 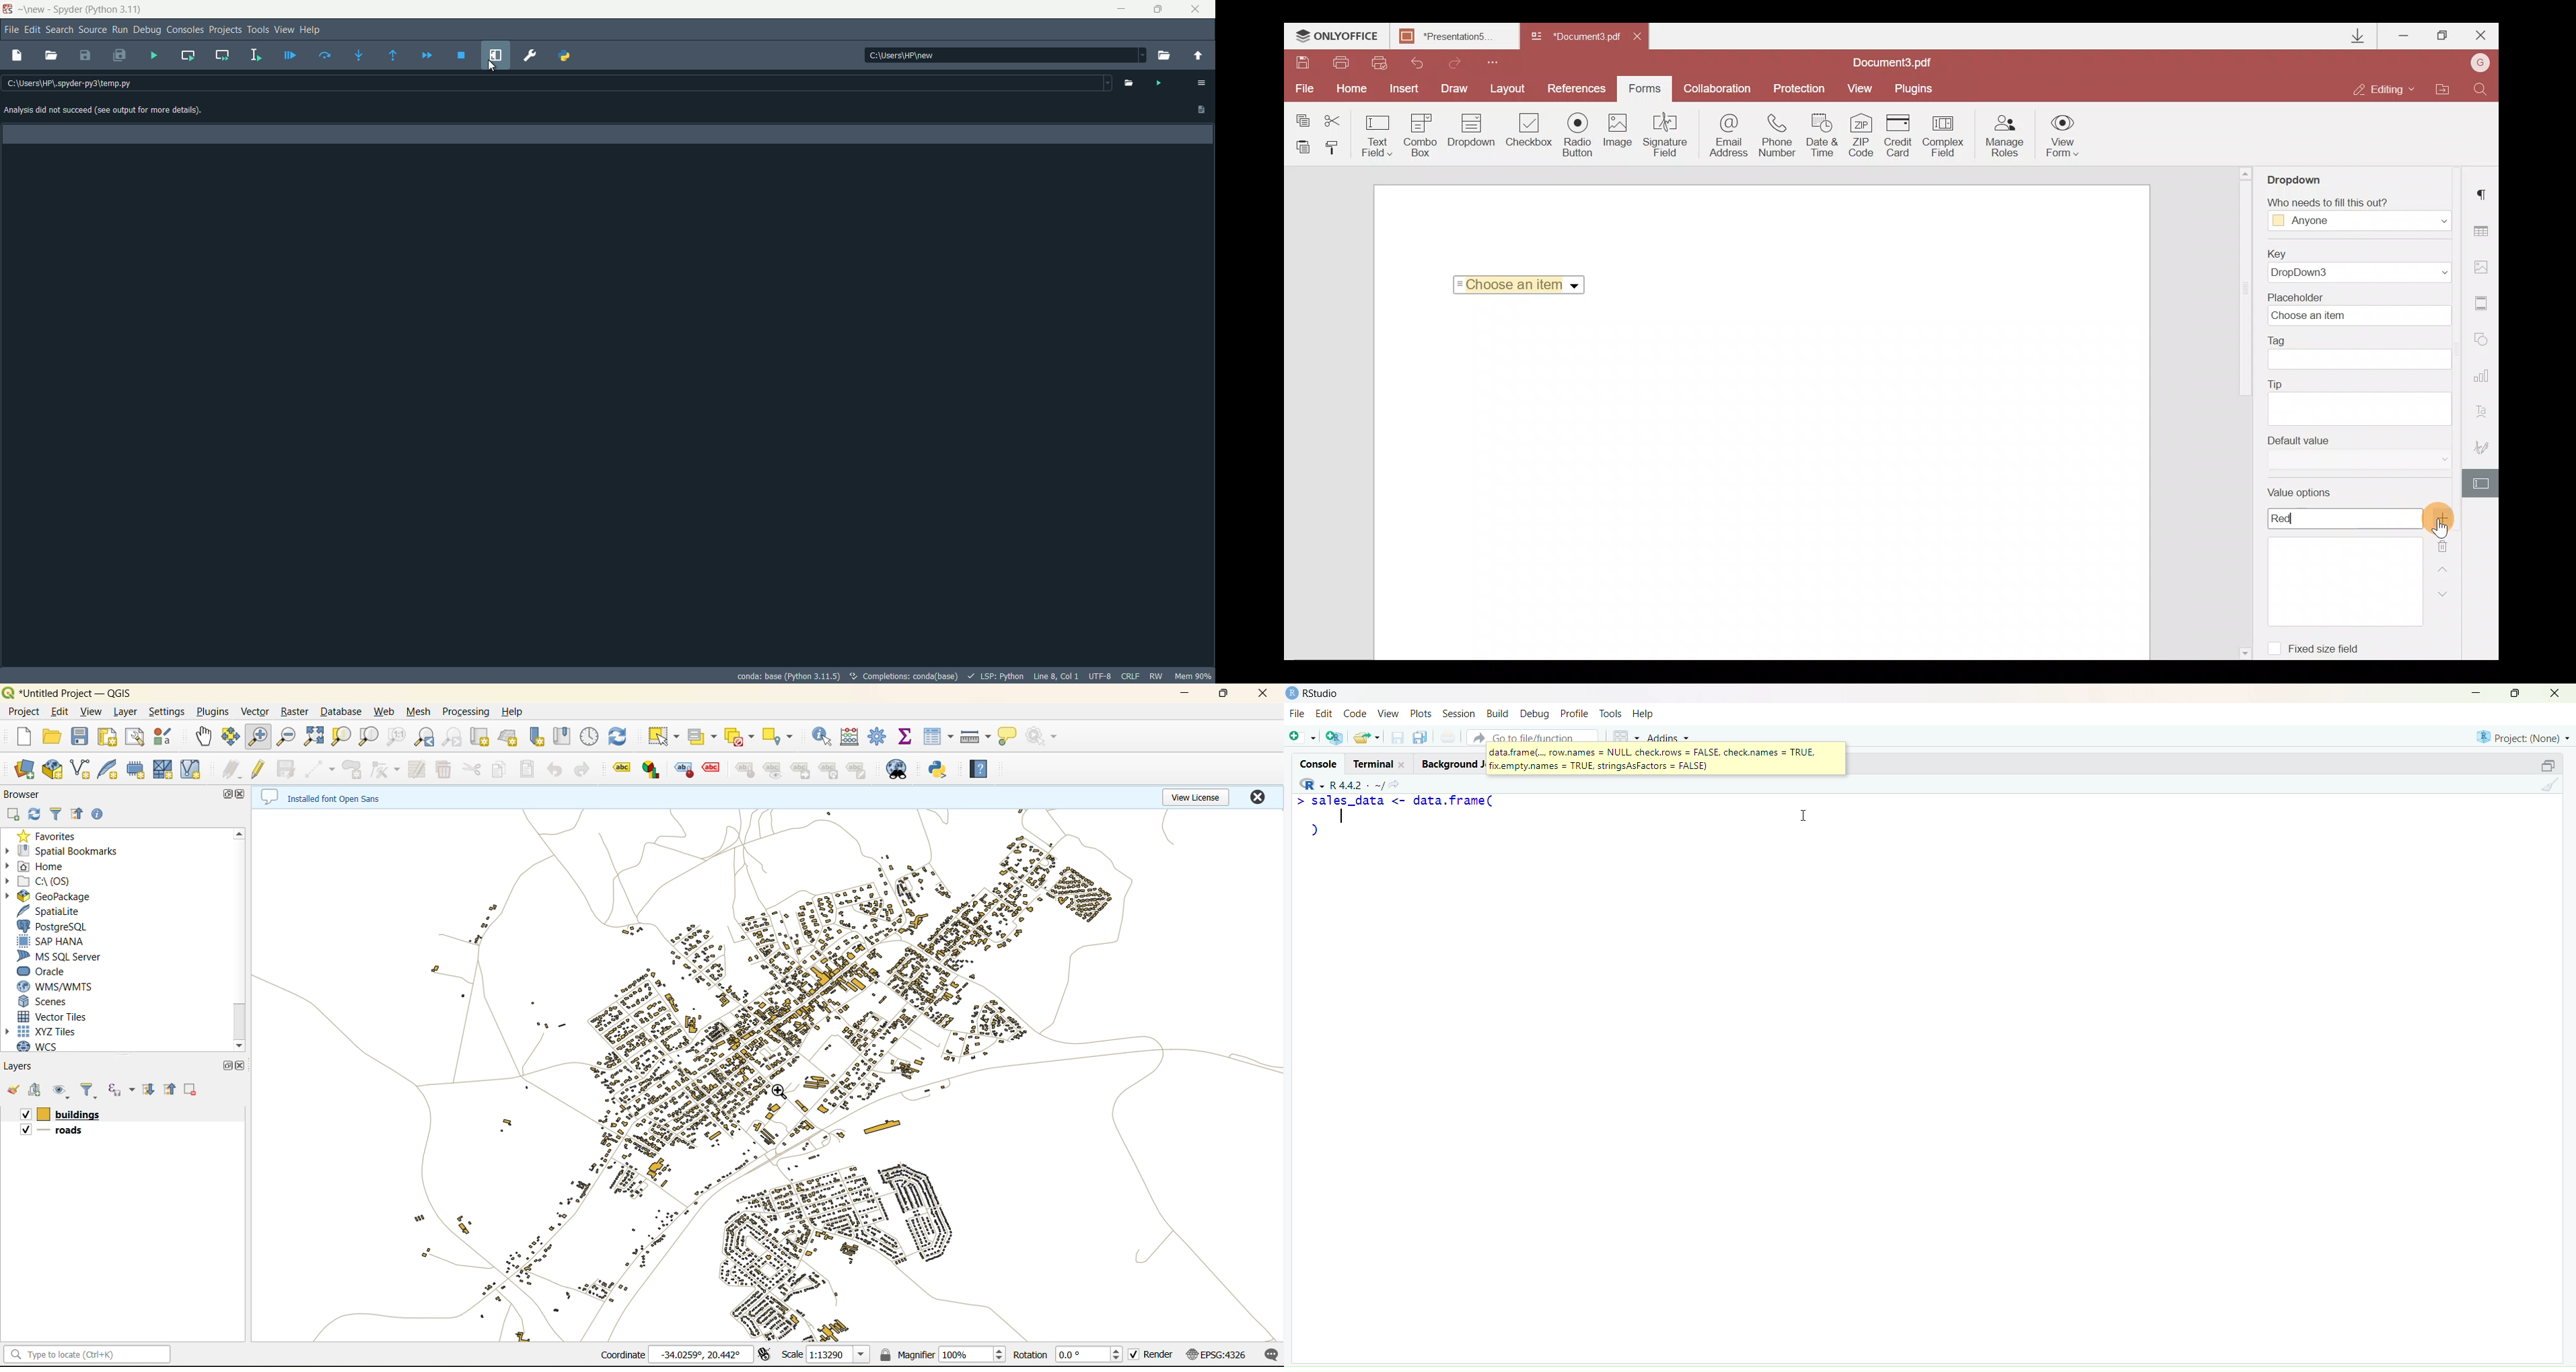 I want to click on toggle extents, so click(x=763, y=1357).